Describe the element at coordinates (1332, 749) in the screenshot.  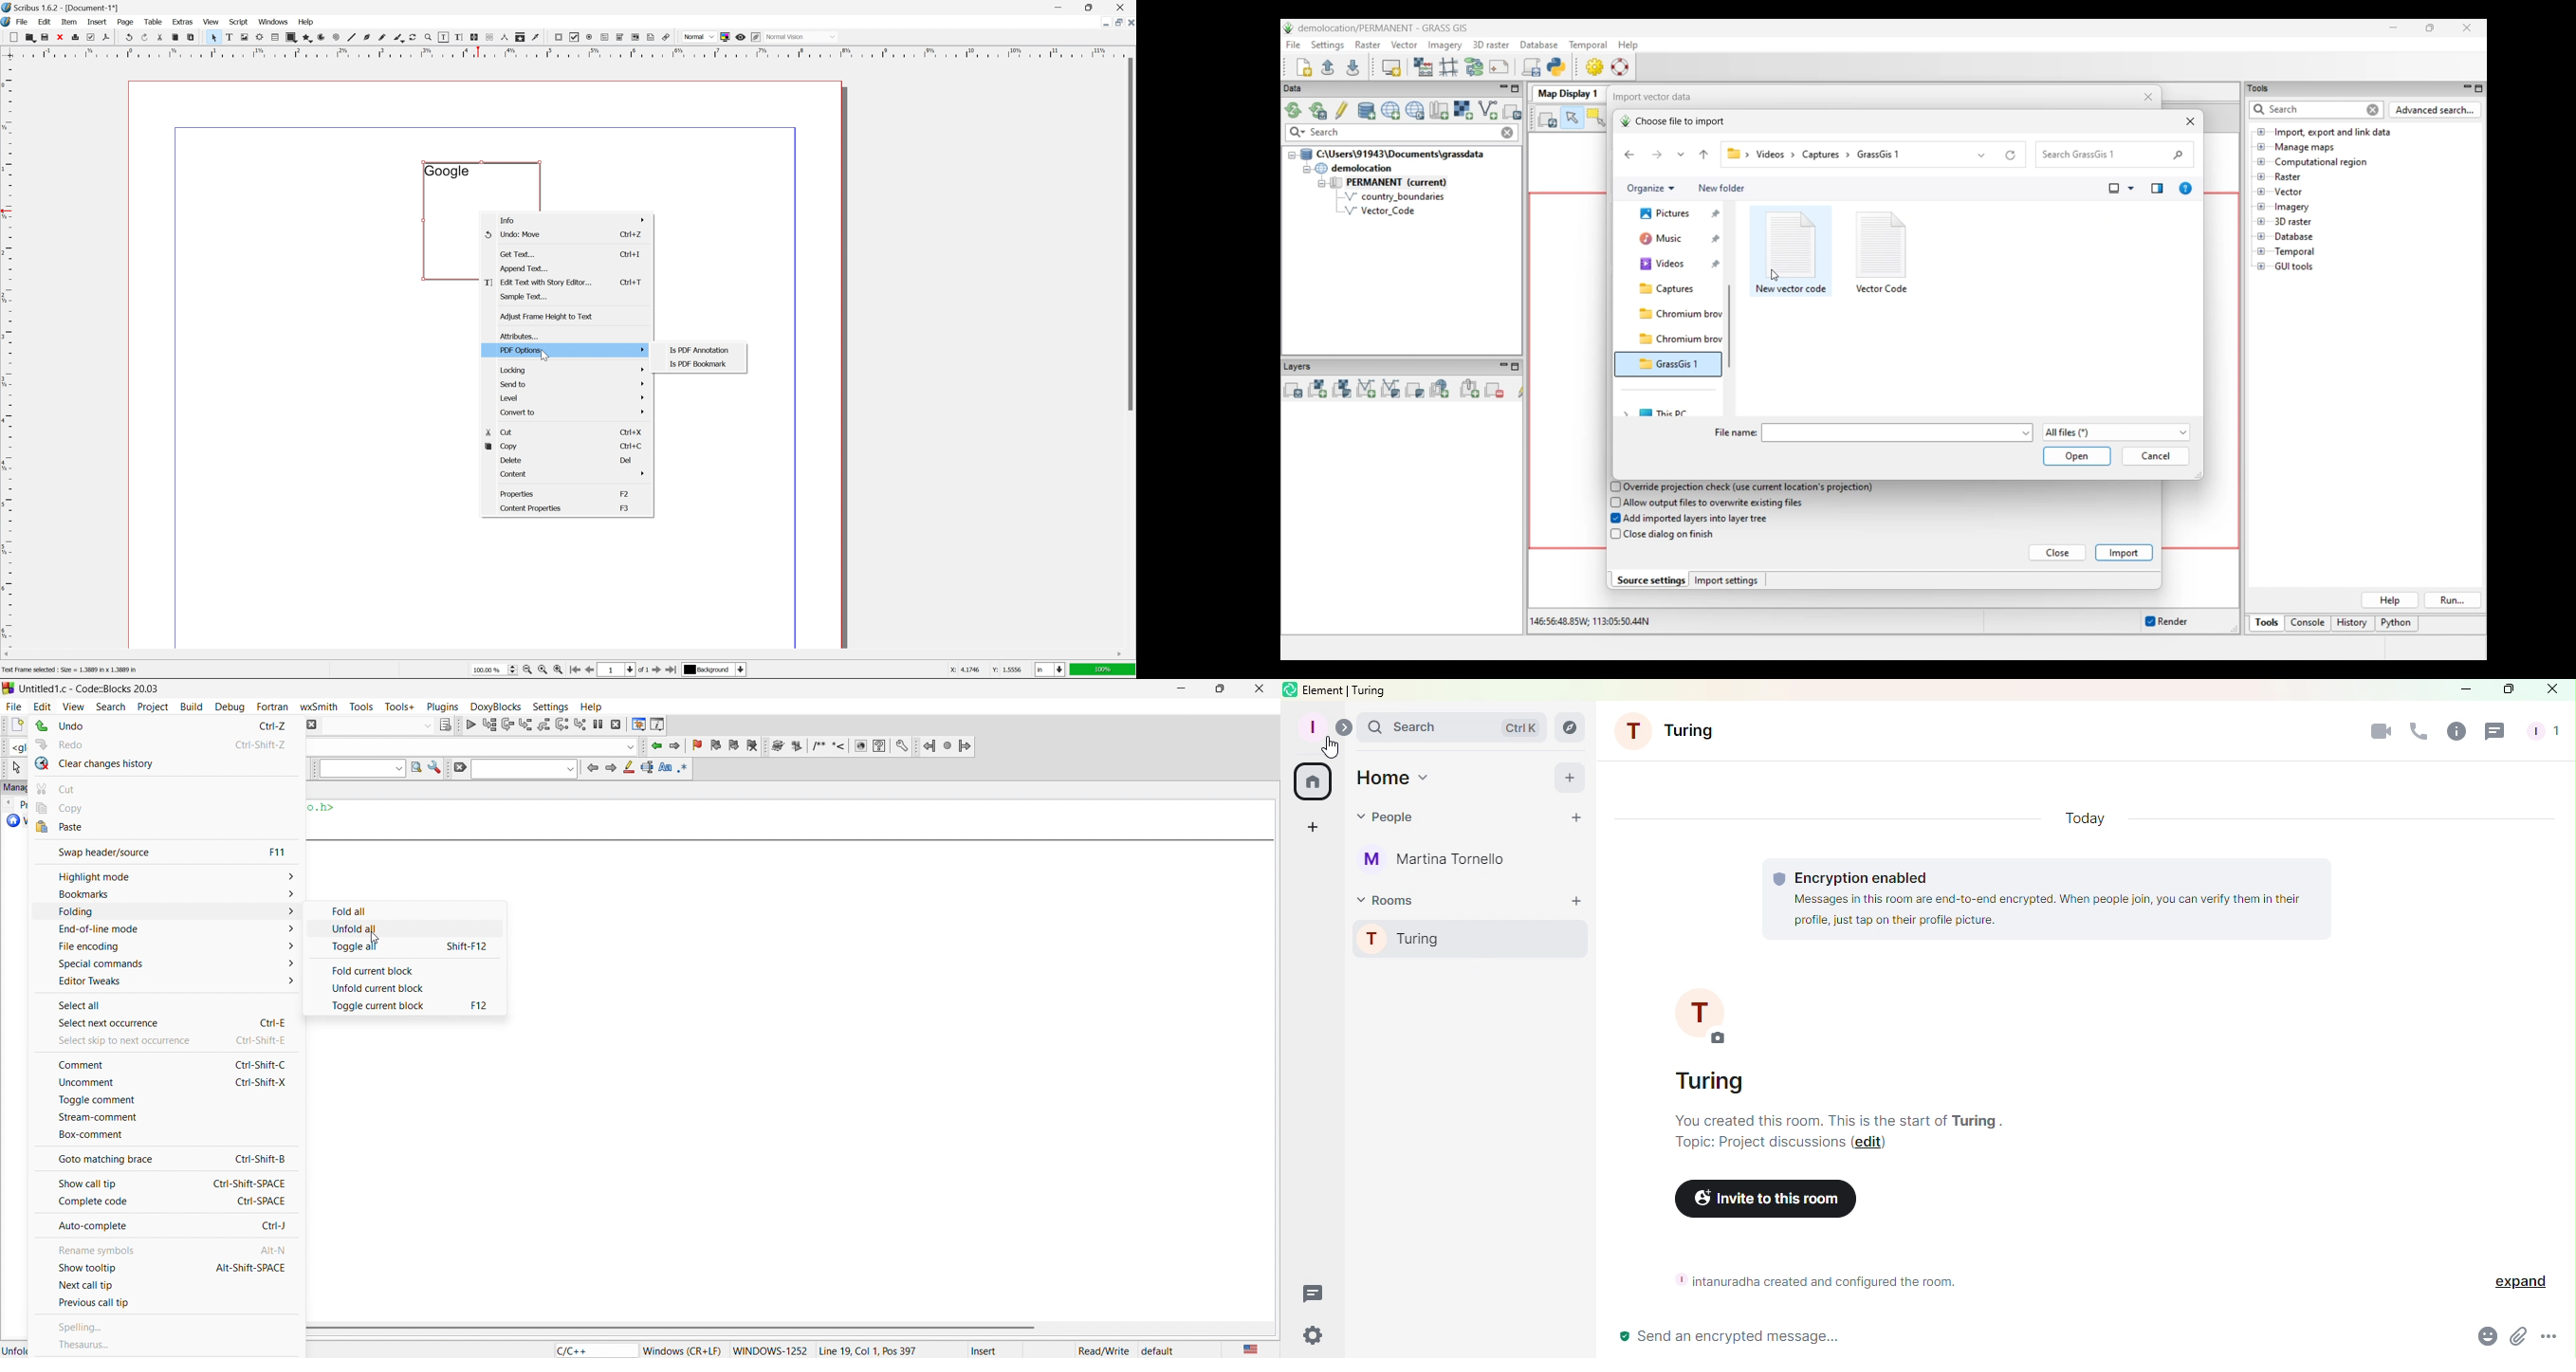
I see `Cursor` at that location.